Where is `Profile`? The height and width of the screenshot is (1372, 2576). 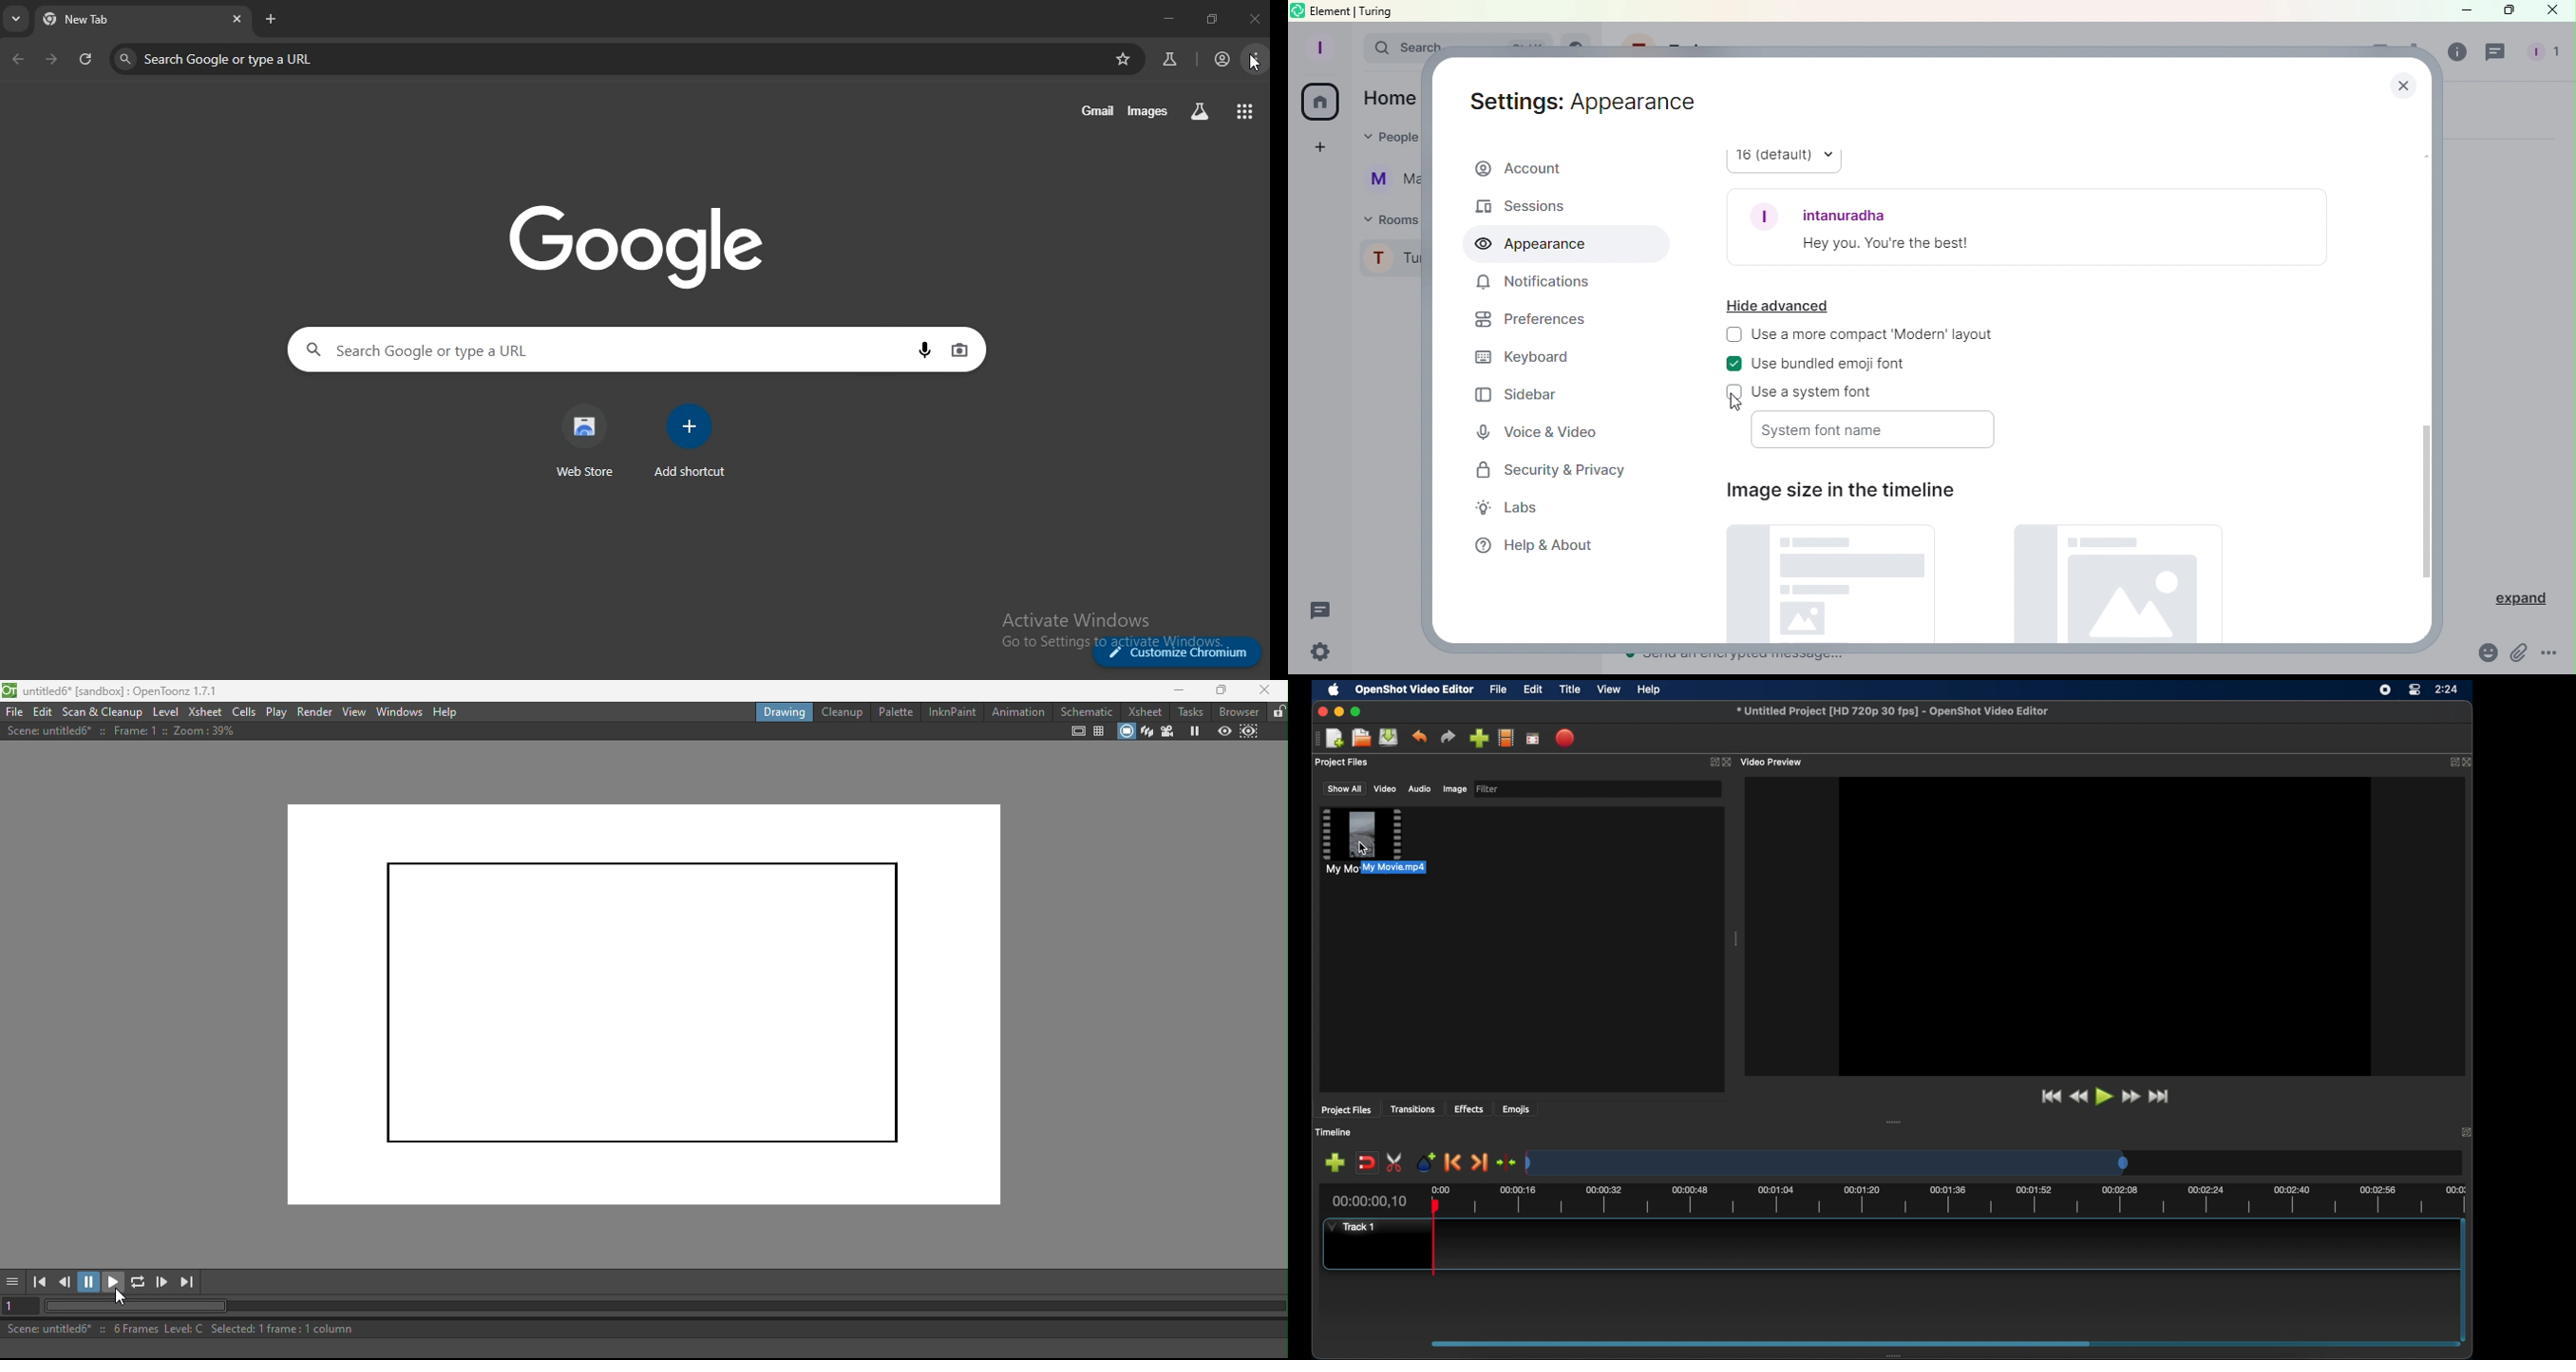 Profile is located at coordinates (1315, 46).